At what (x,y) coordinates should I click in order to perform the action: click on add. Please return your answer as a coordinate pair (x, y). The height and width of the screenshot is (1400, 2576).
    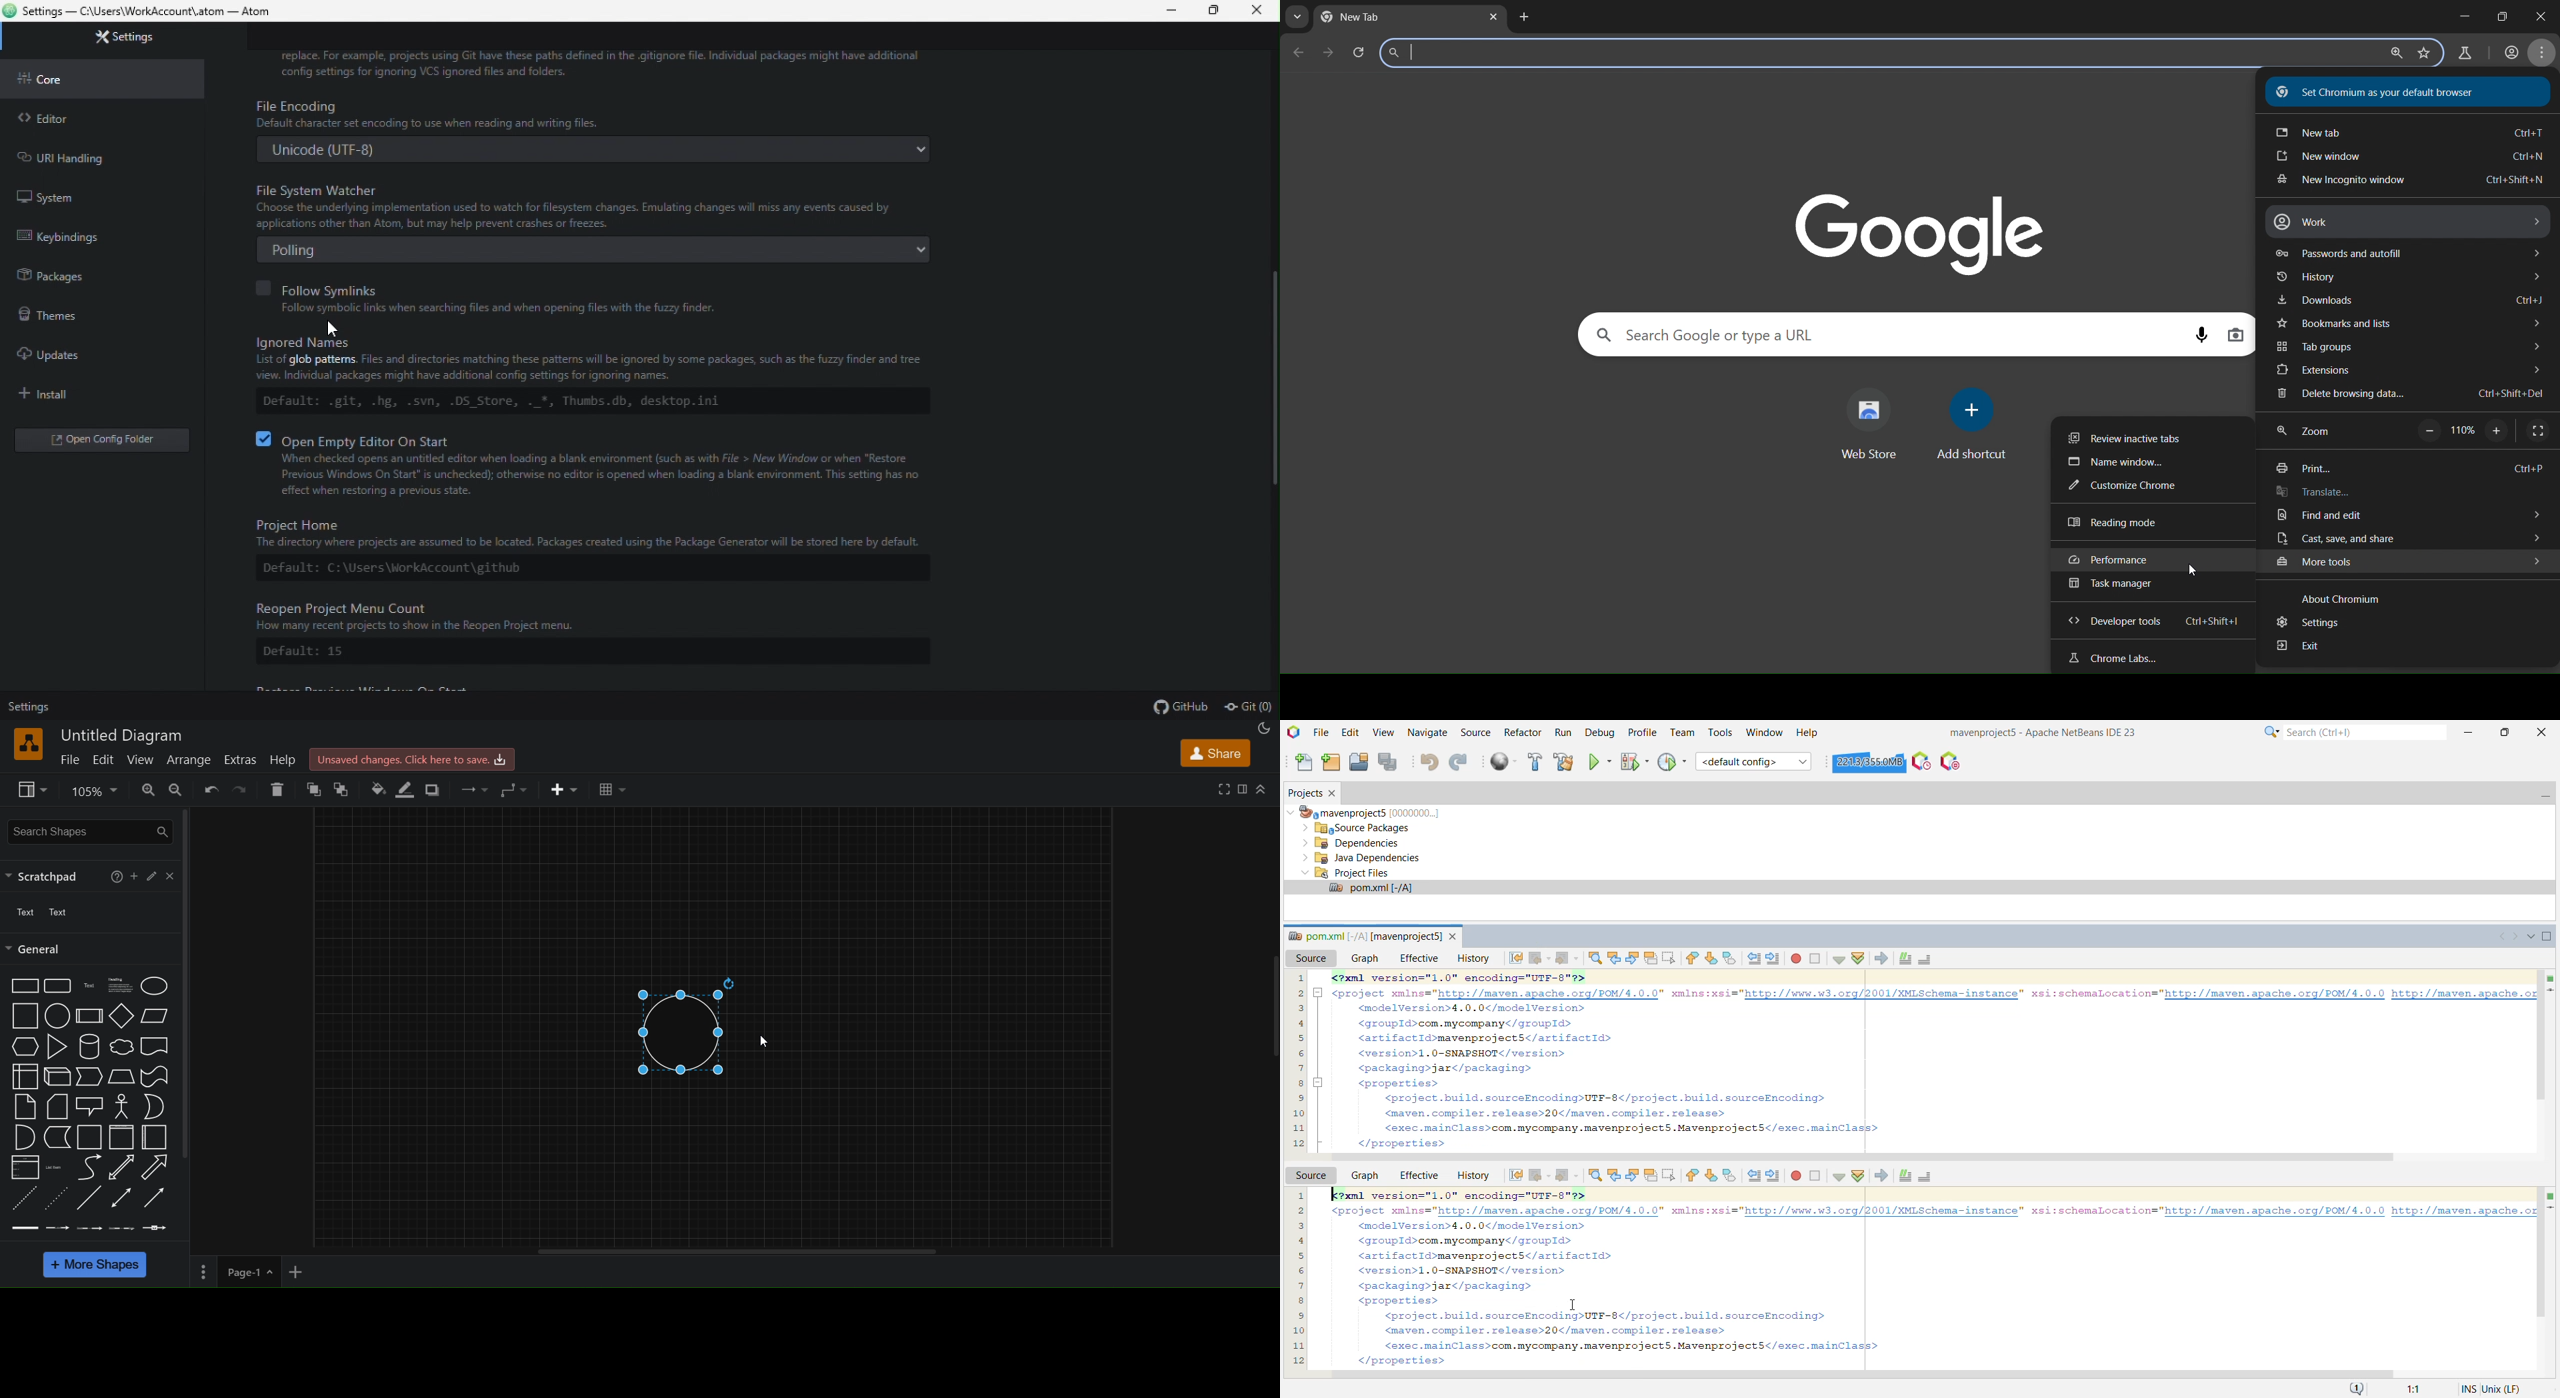
    Looking at the image, I should click on (134, 875).